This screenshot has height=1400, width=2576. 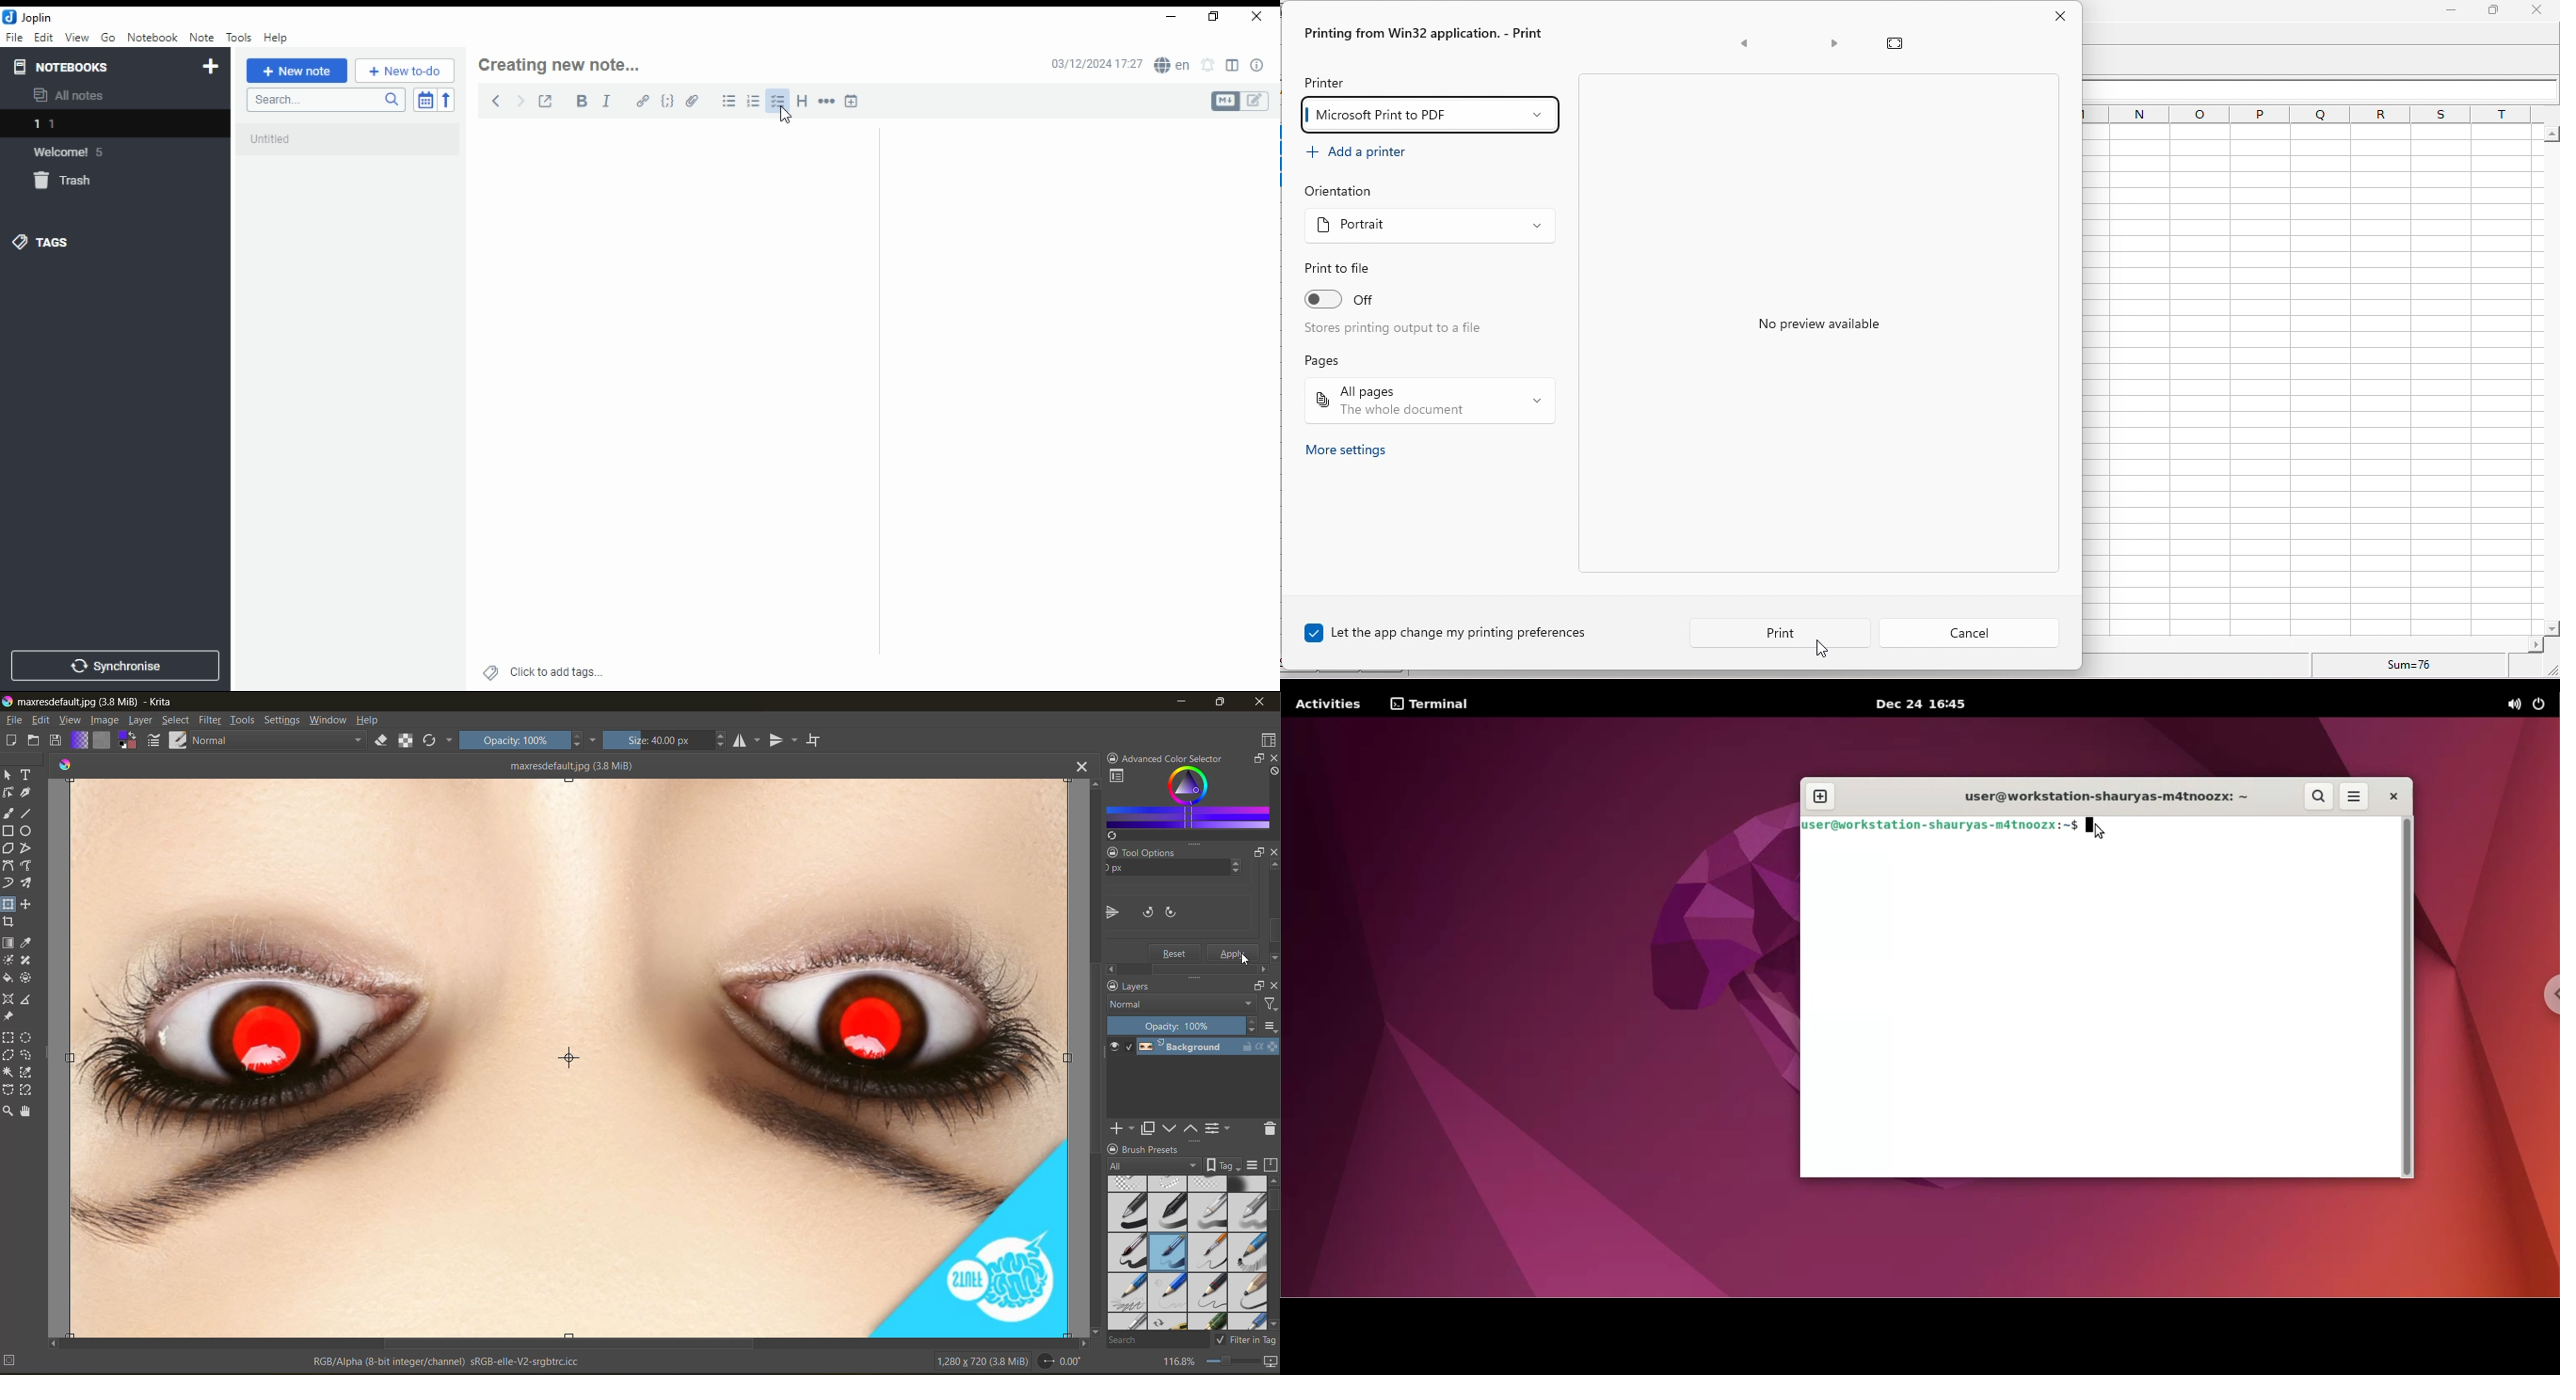 What do you see at coordinates (8, 1016) in the screenshot?
I see `tool` at bounding box center [8, 1016].